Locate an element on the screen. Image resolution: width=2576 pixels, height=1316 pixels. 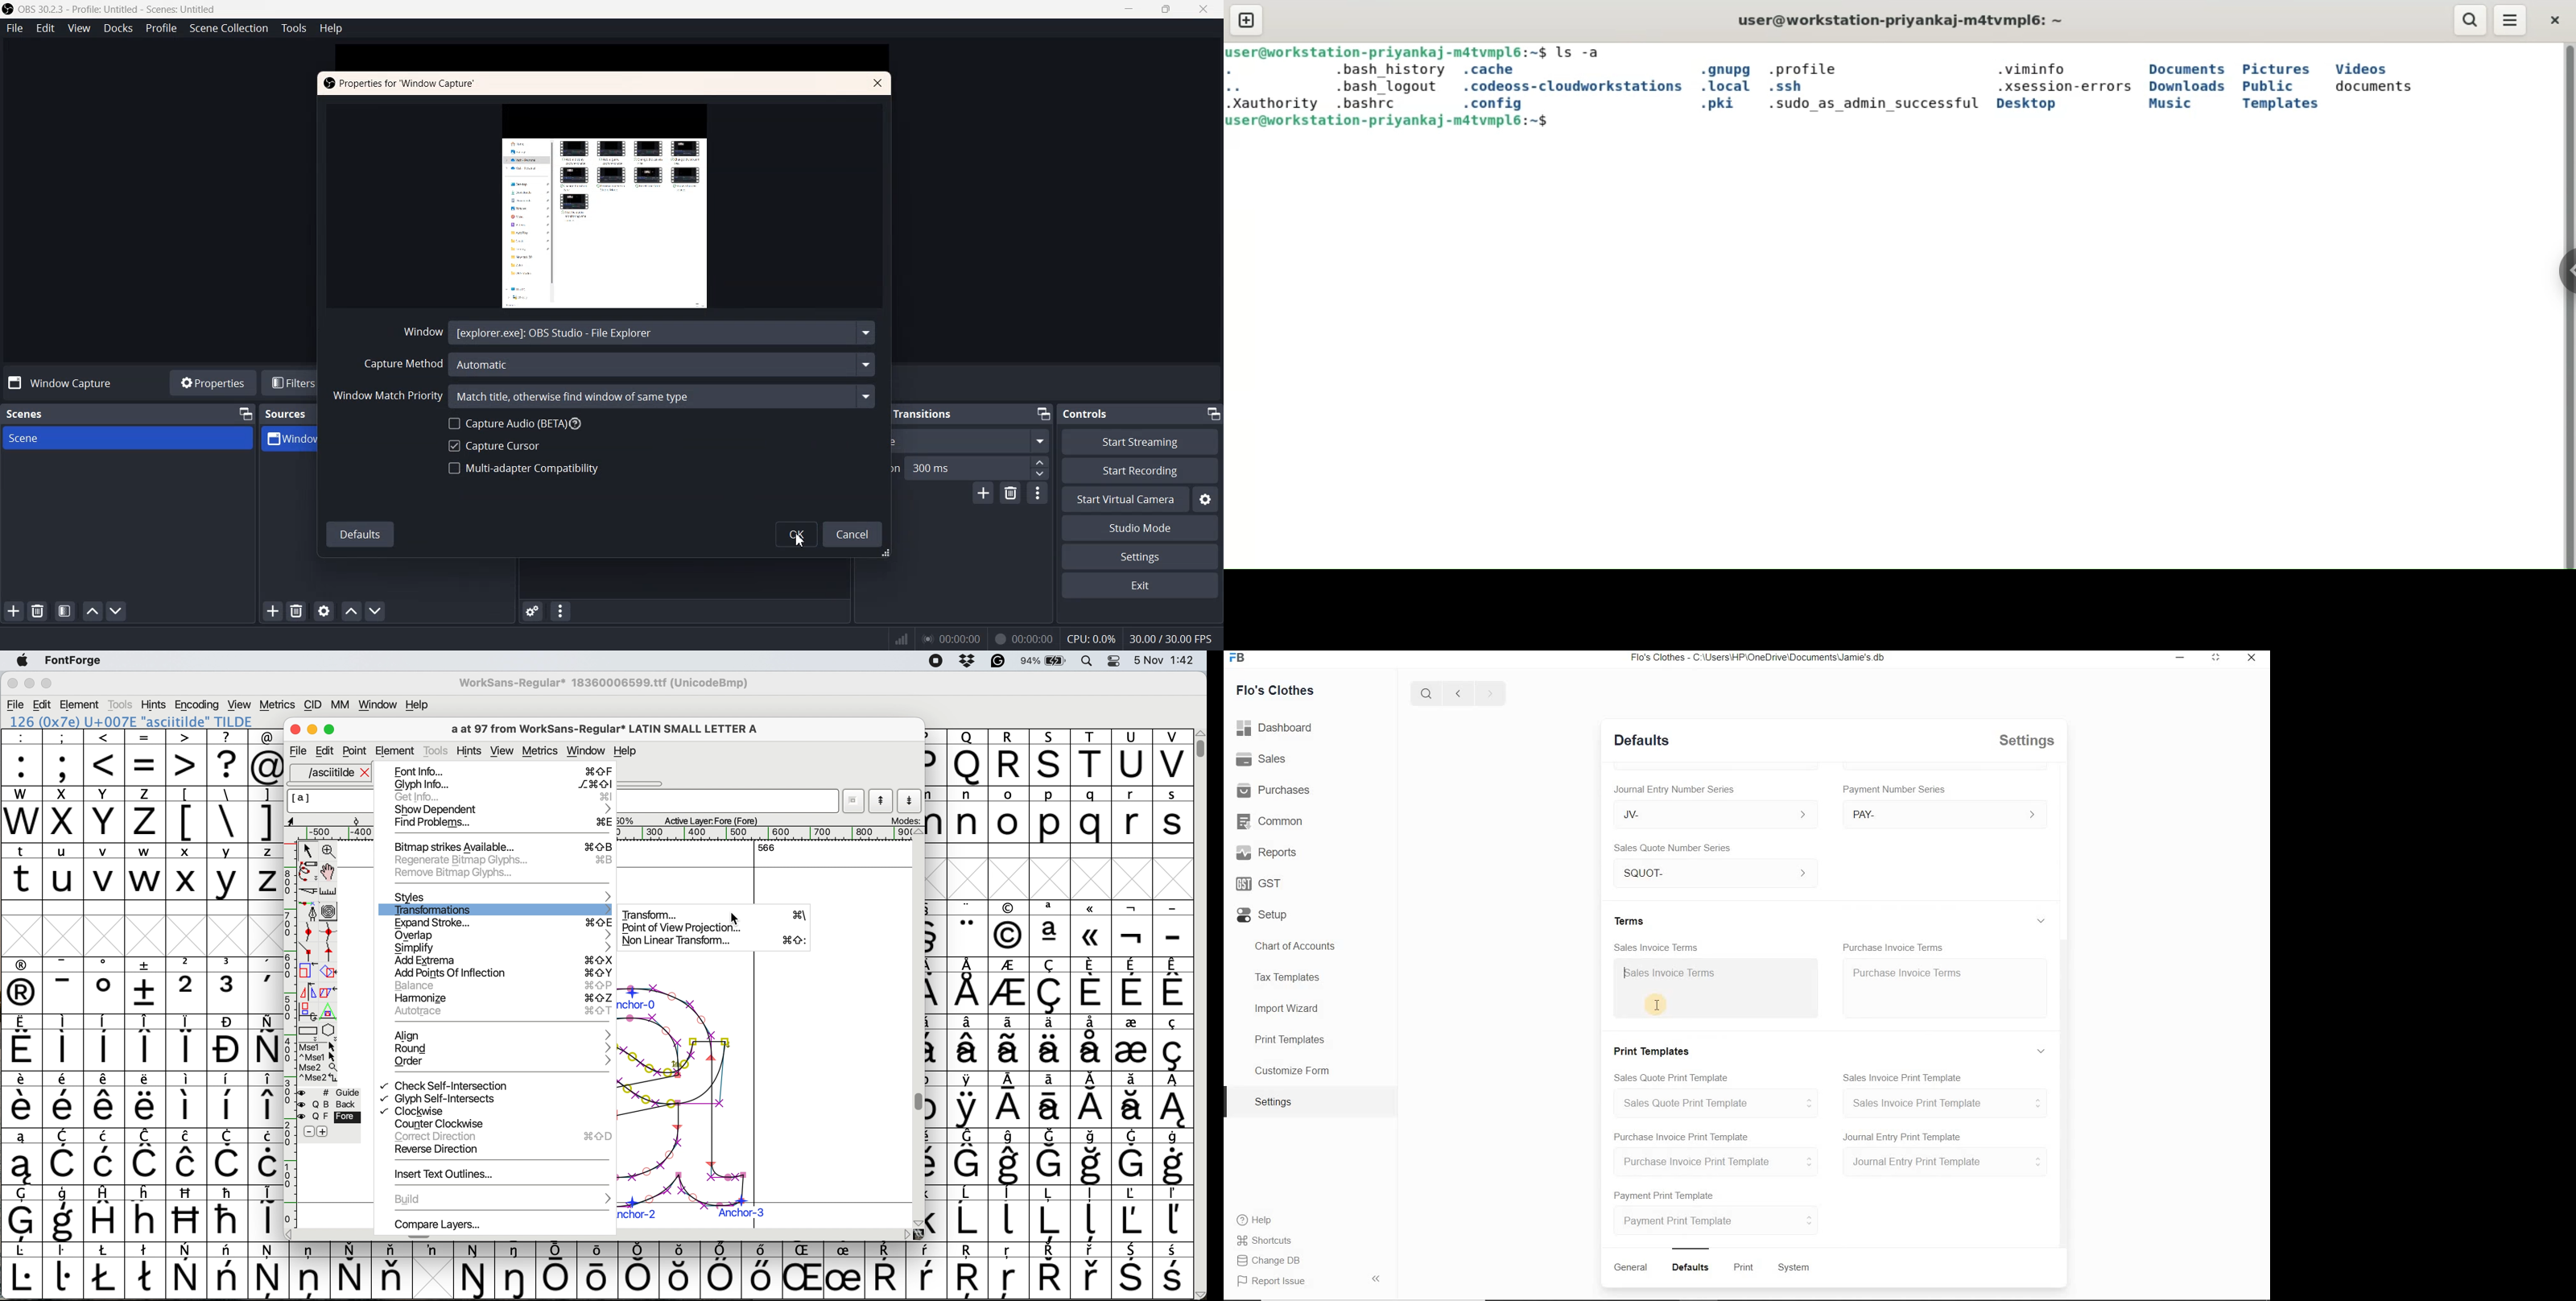
symbol is located at coordinates (721, 1272).